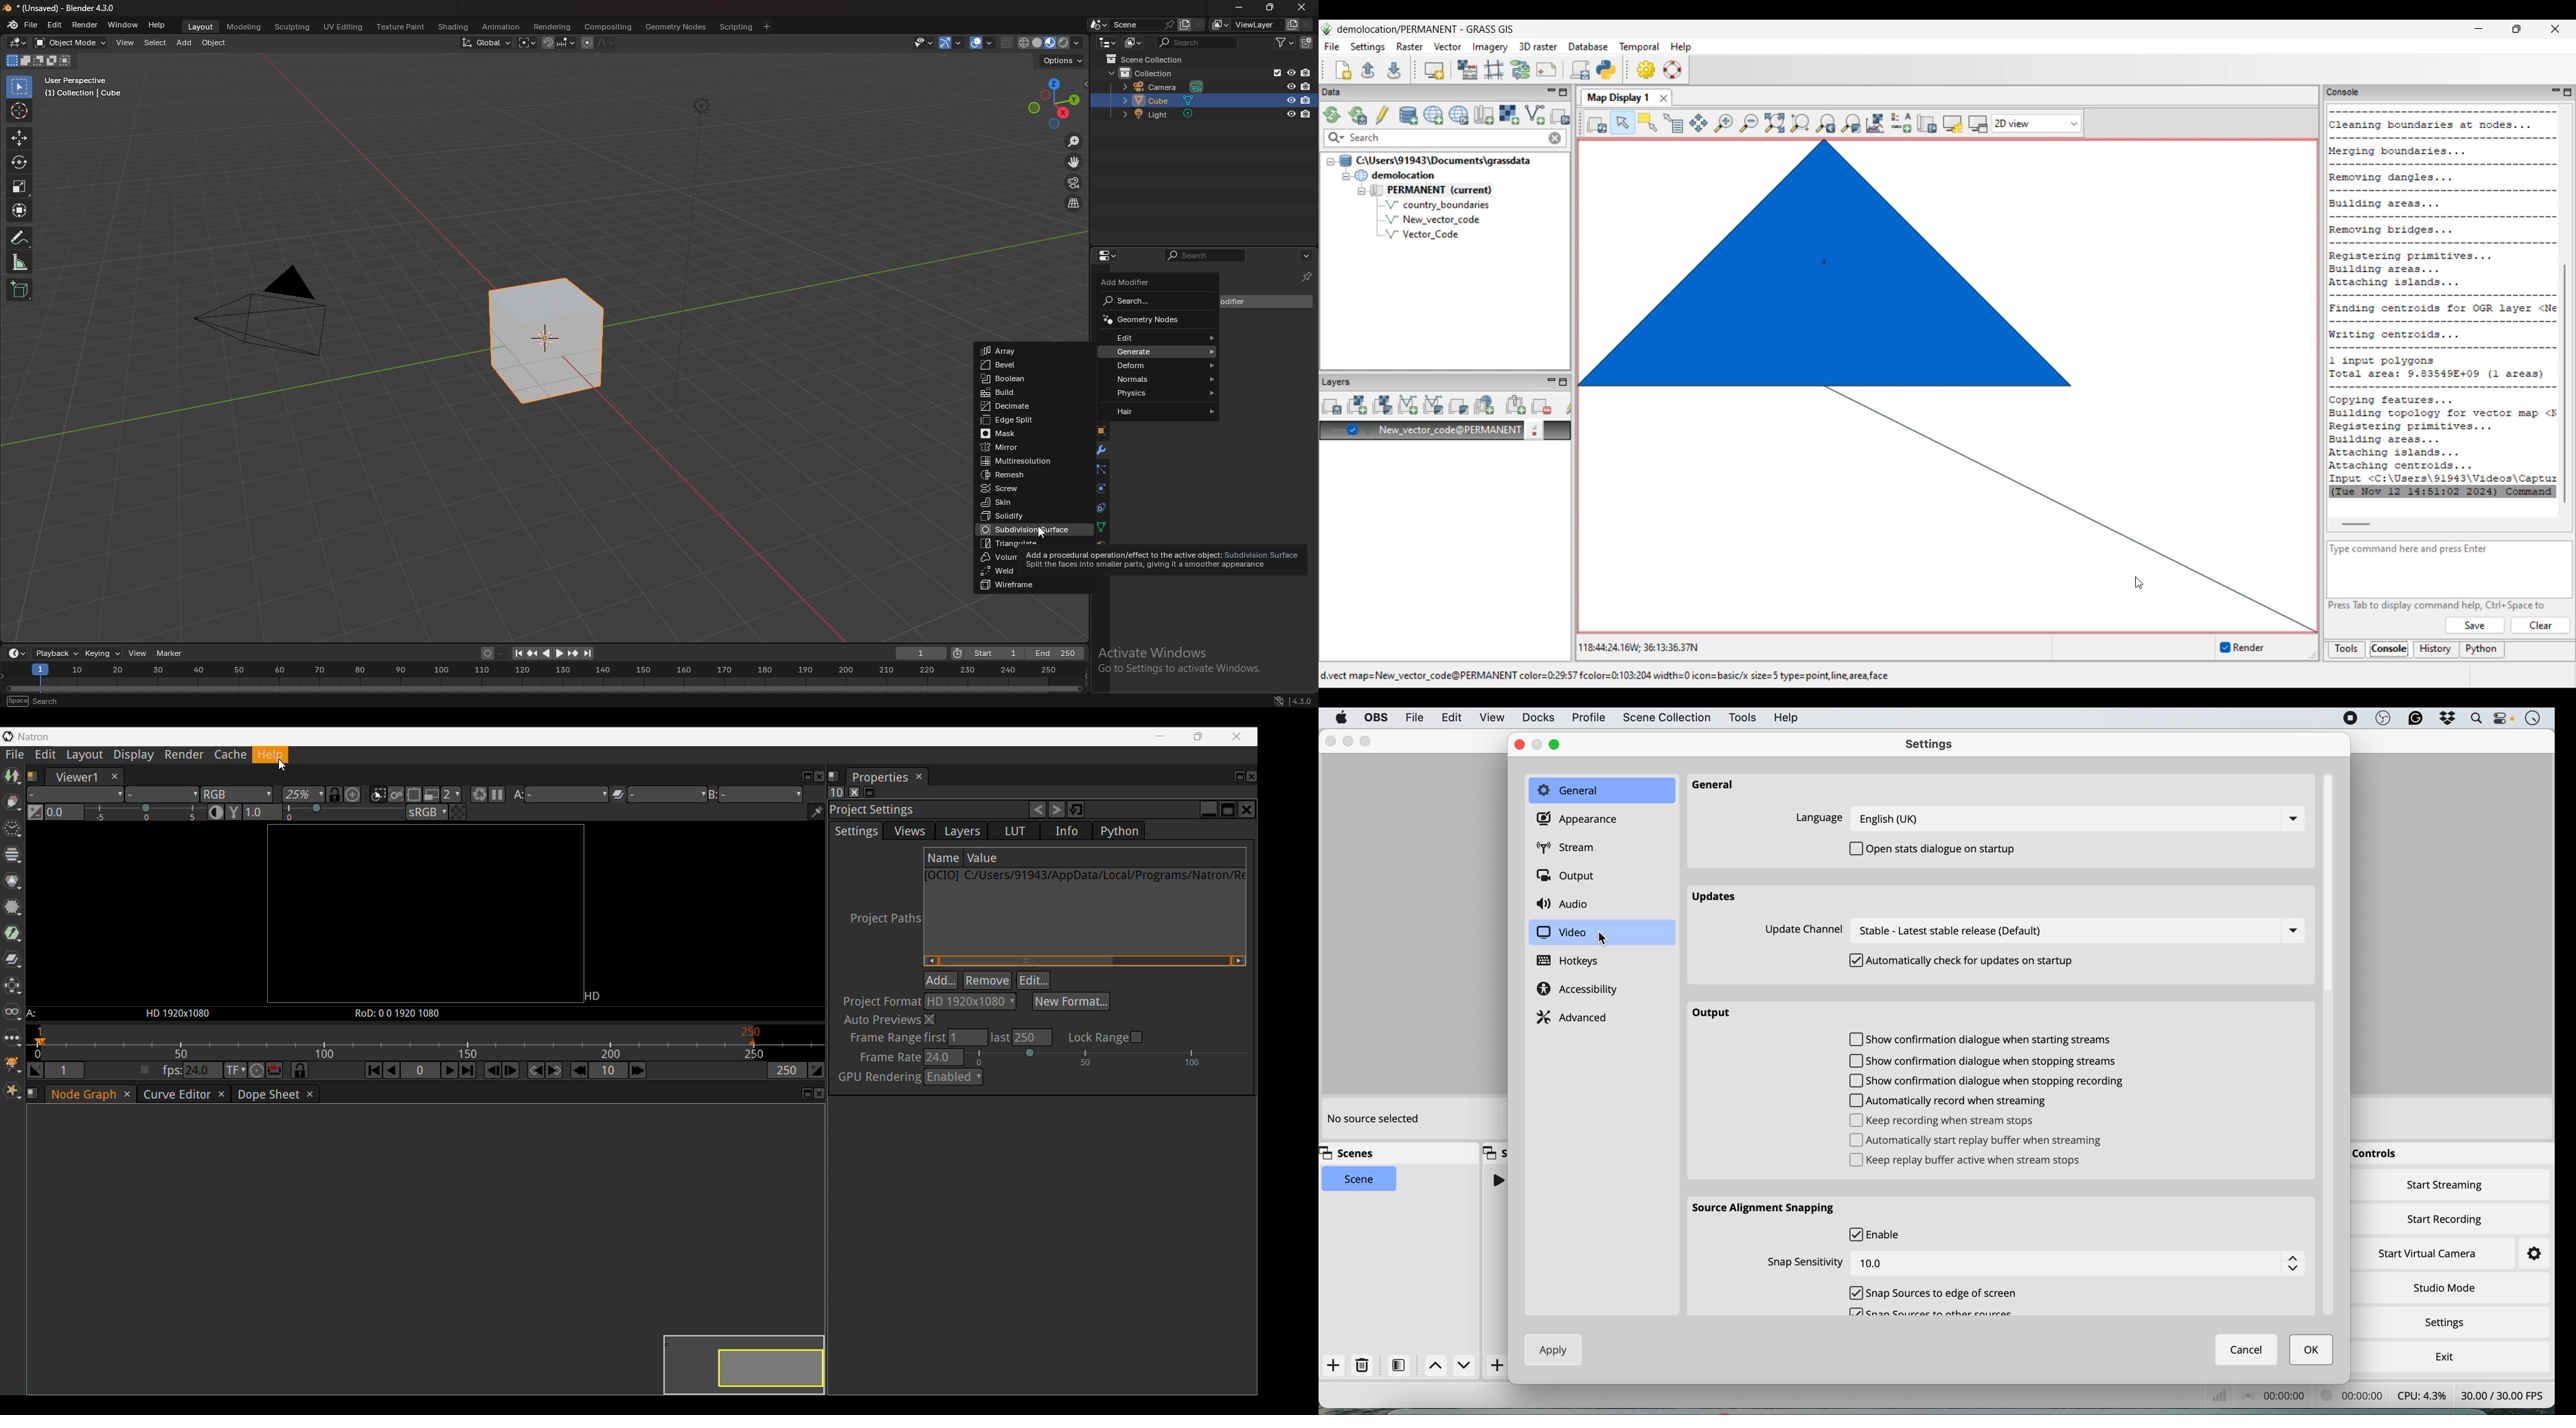 This screenshot has height=1428, width=2576. I want to click on transform, so click(20, 211).